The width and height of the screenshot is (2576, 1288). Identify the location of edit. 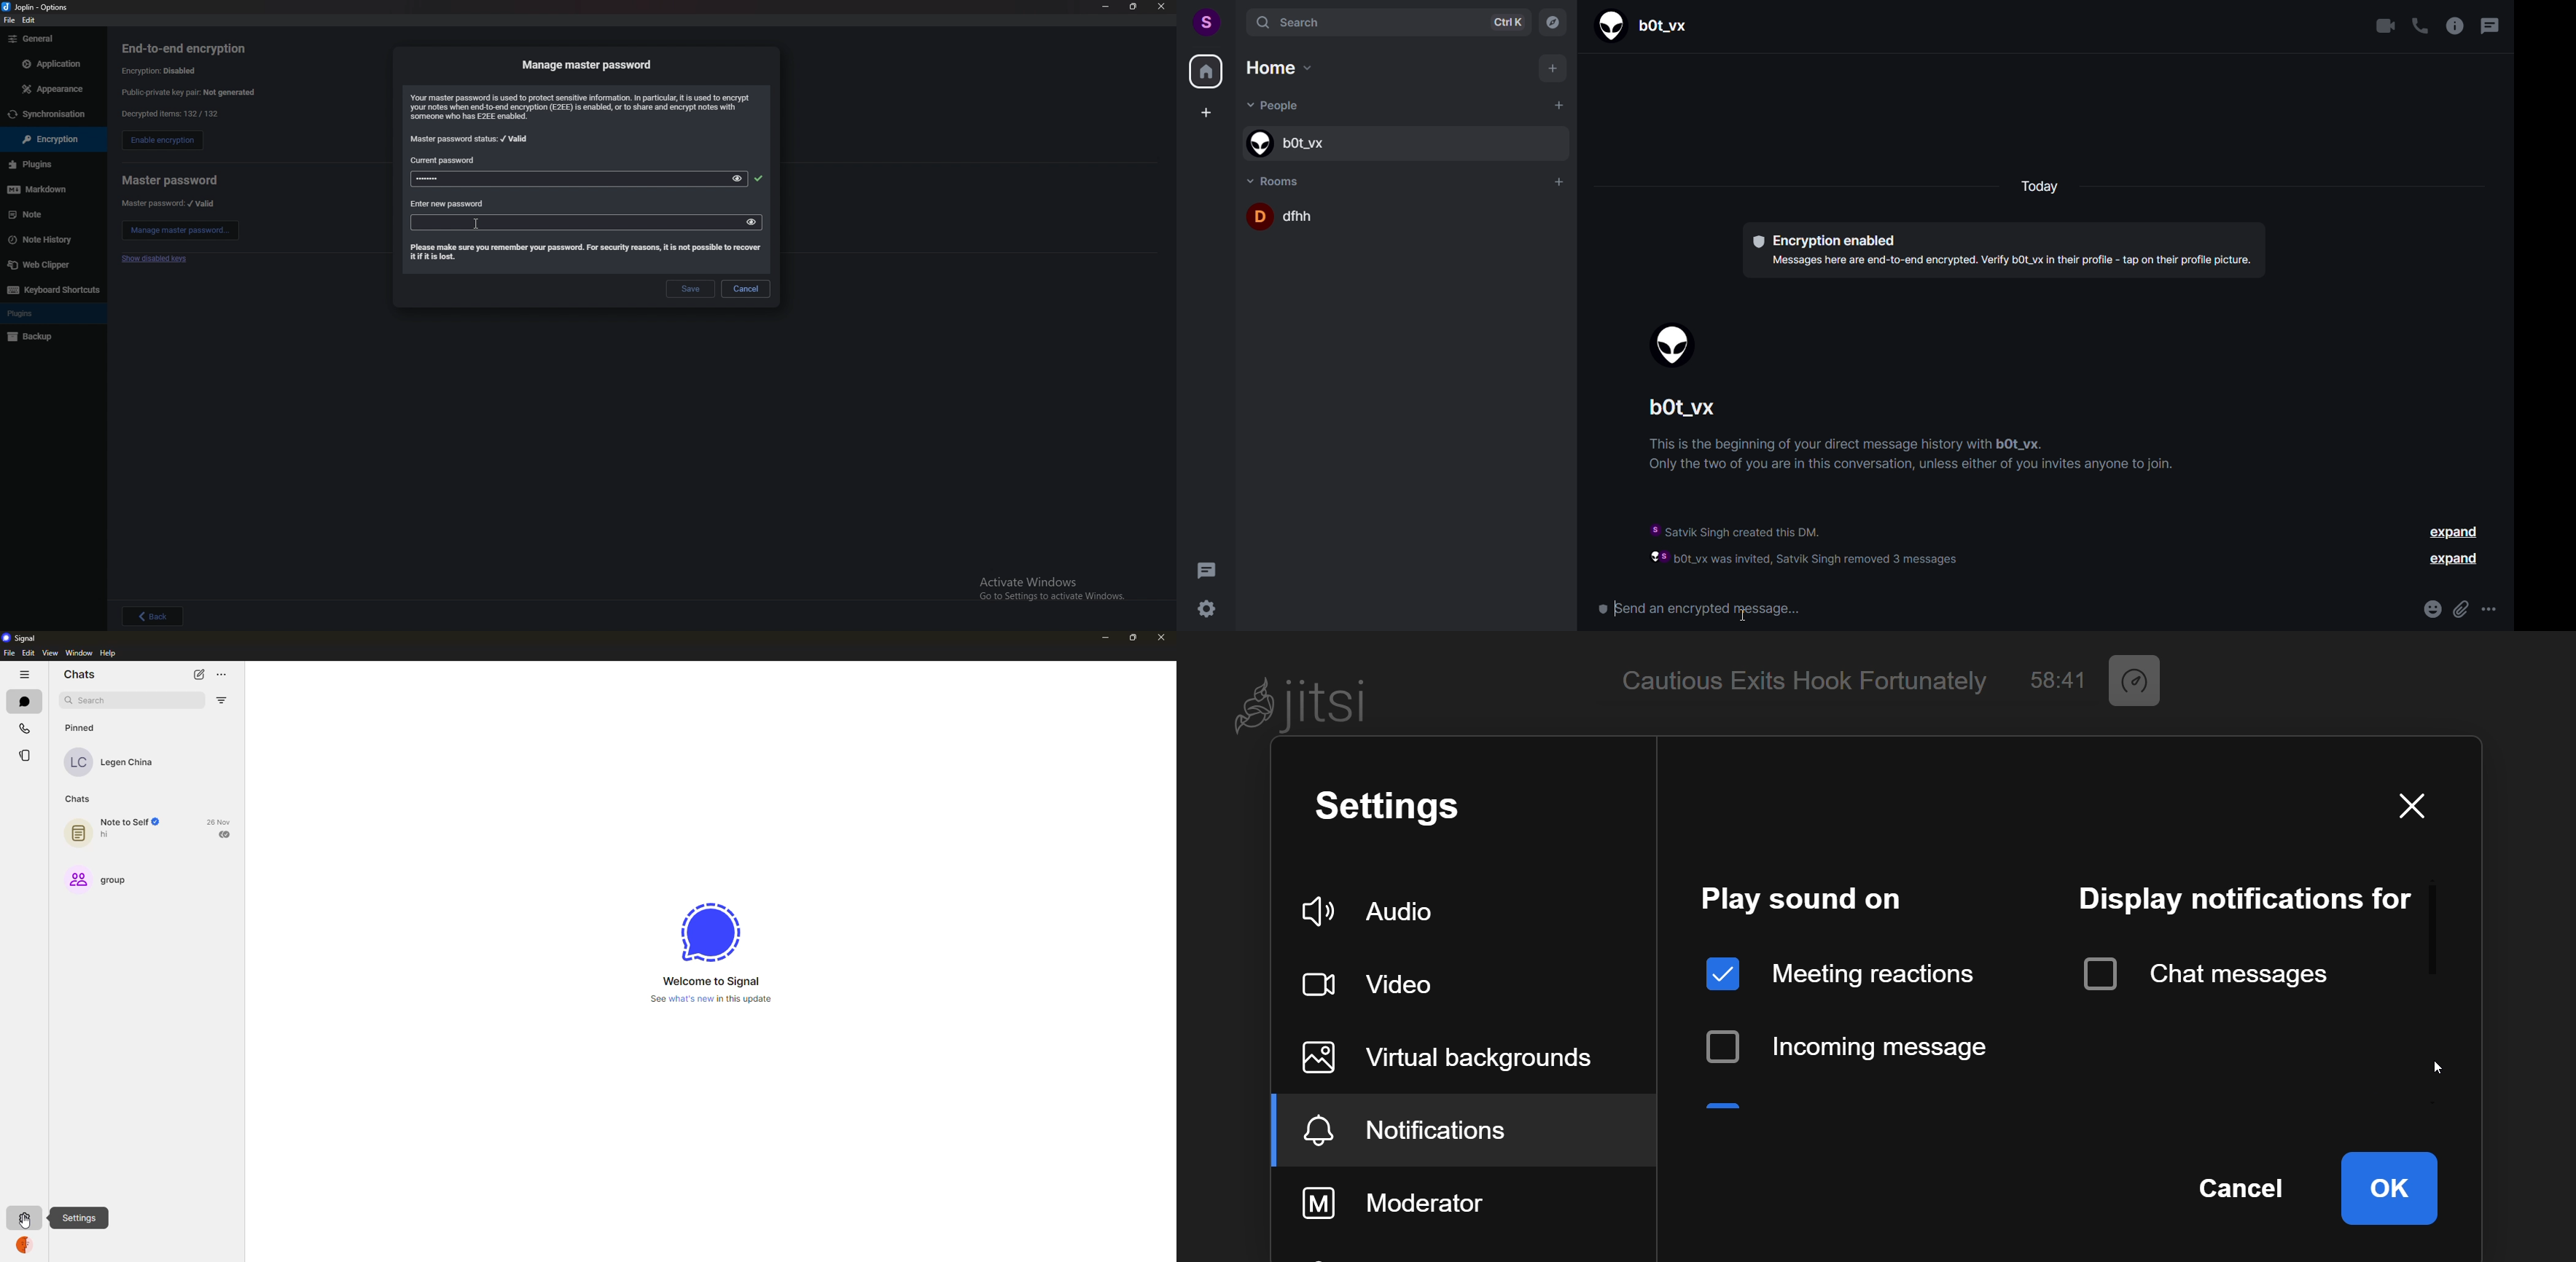
(31, 20).